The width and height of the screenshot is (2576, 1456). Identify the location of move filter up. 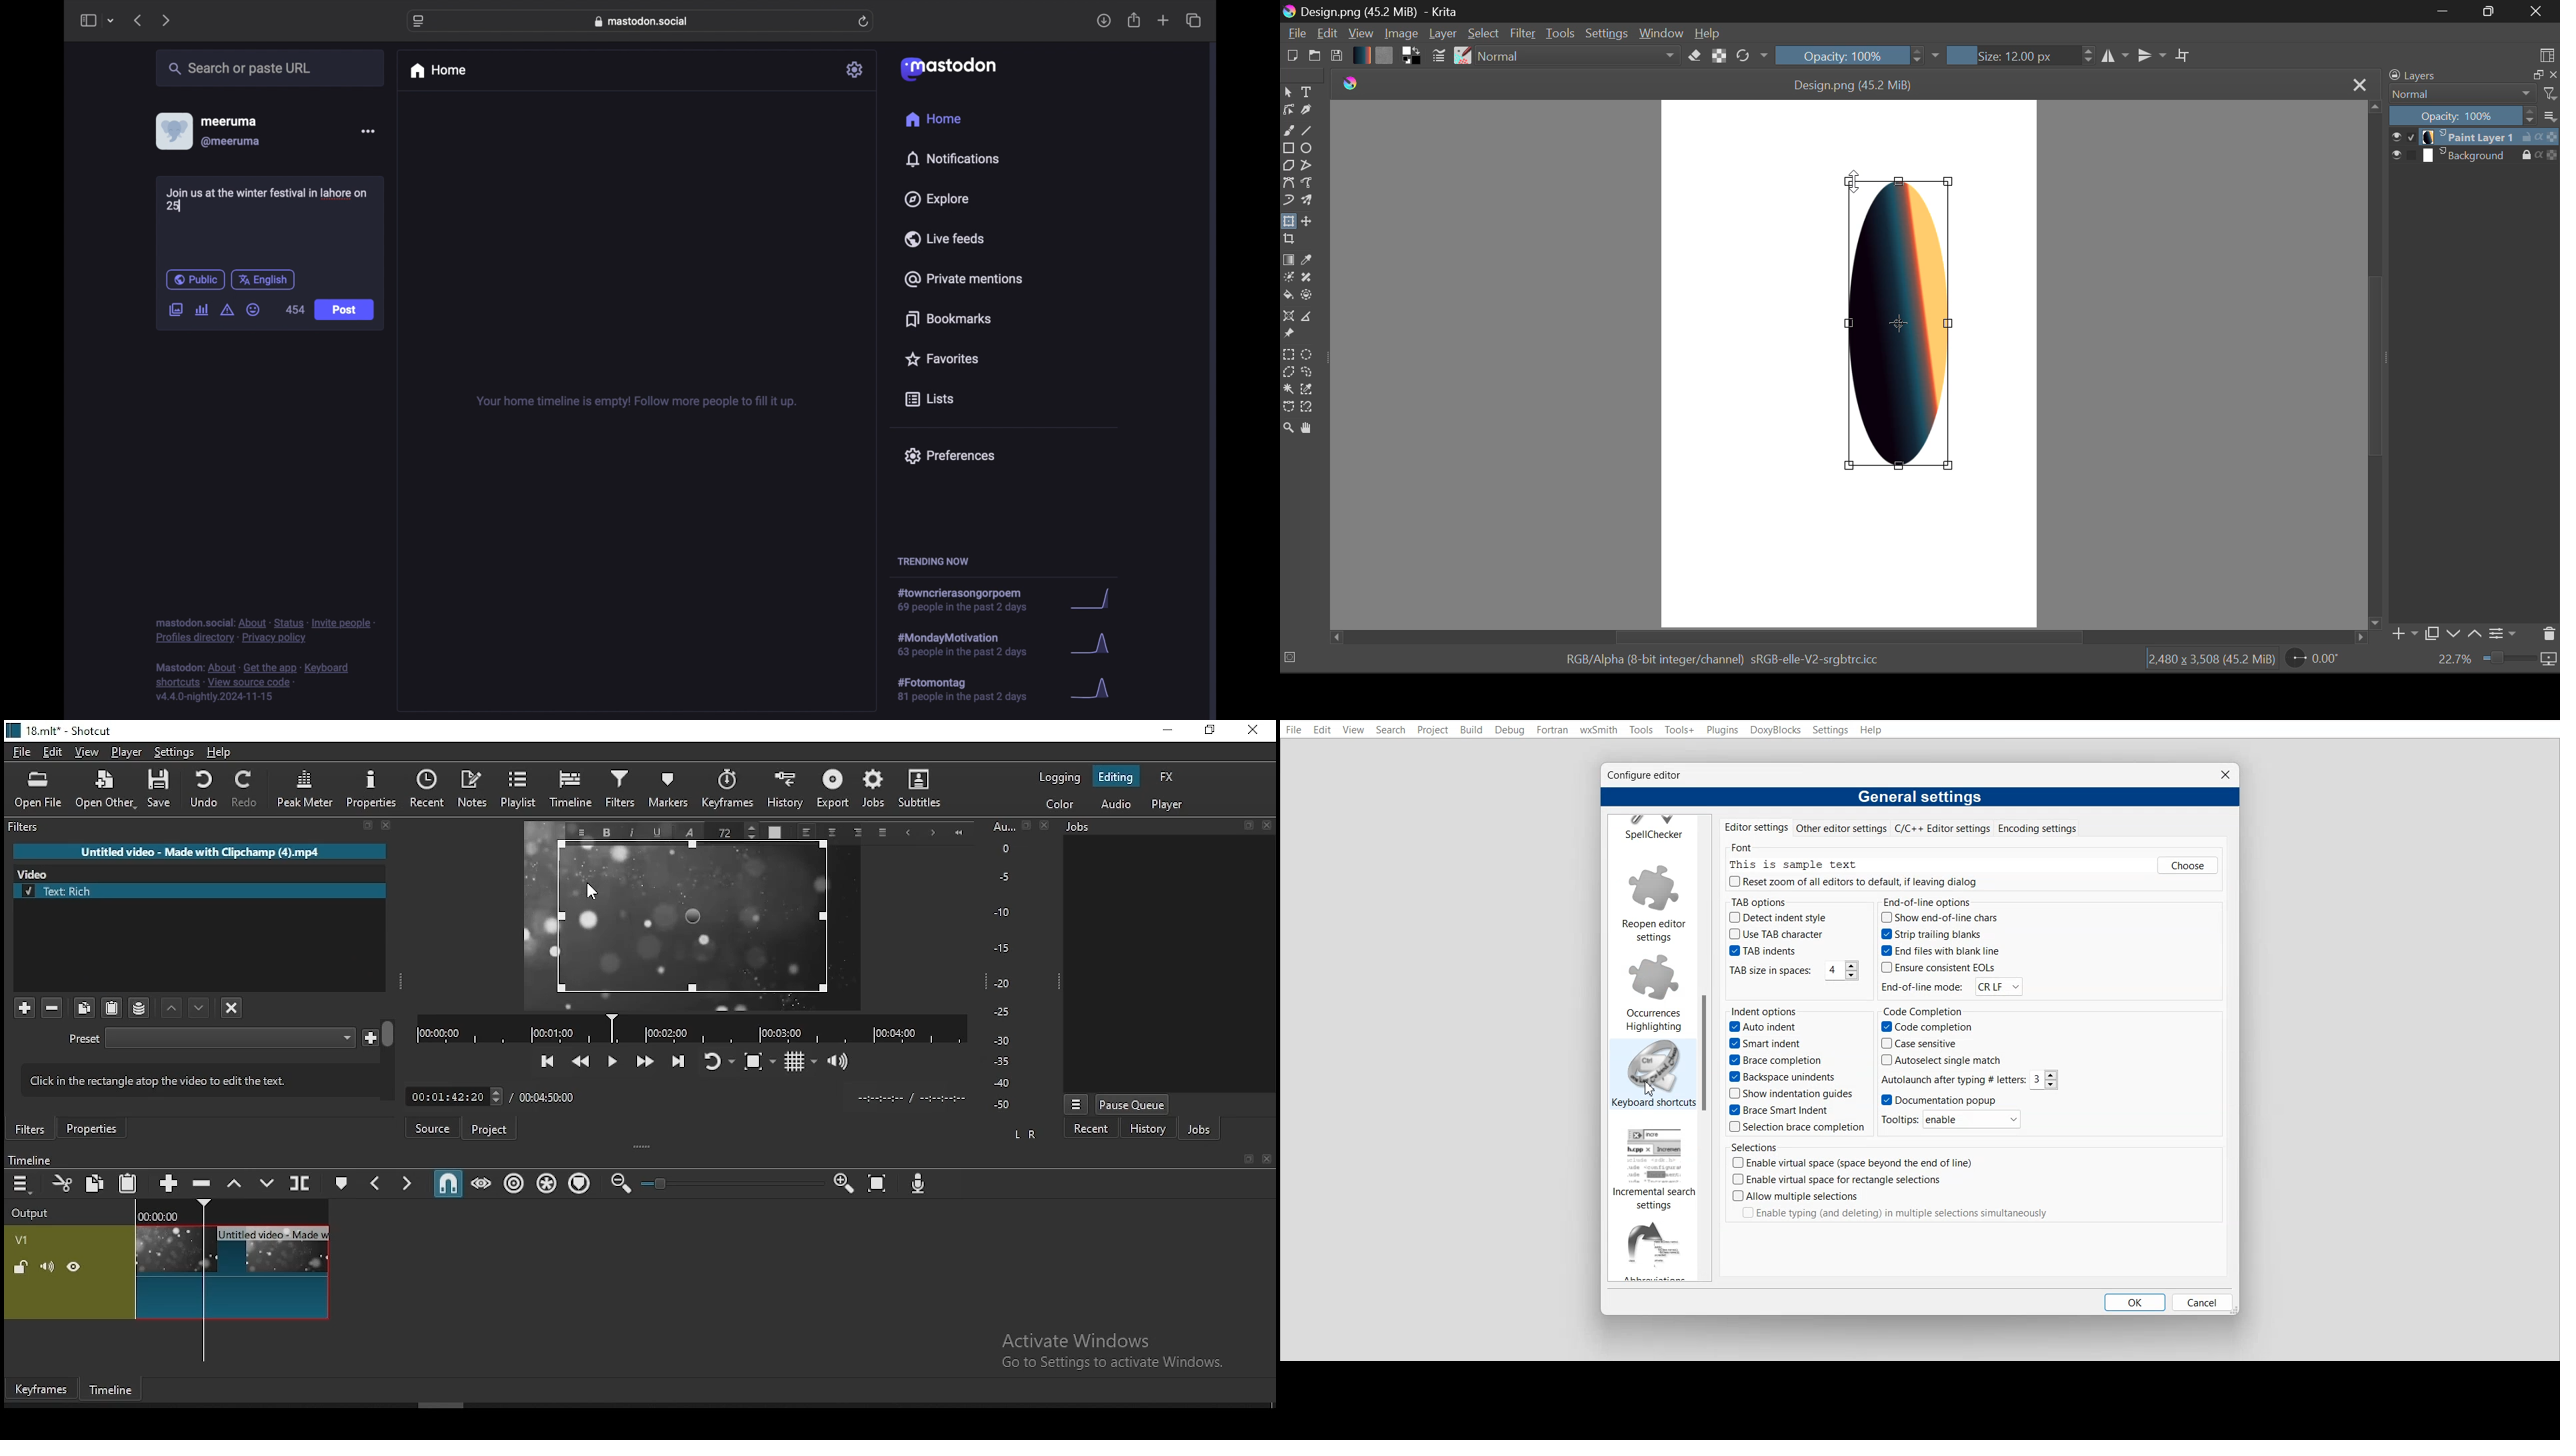
(201, 1007).